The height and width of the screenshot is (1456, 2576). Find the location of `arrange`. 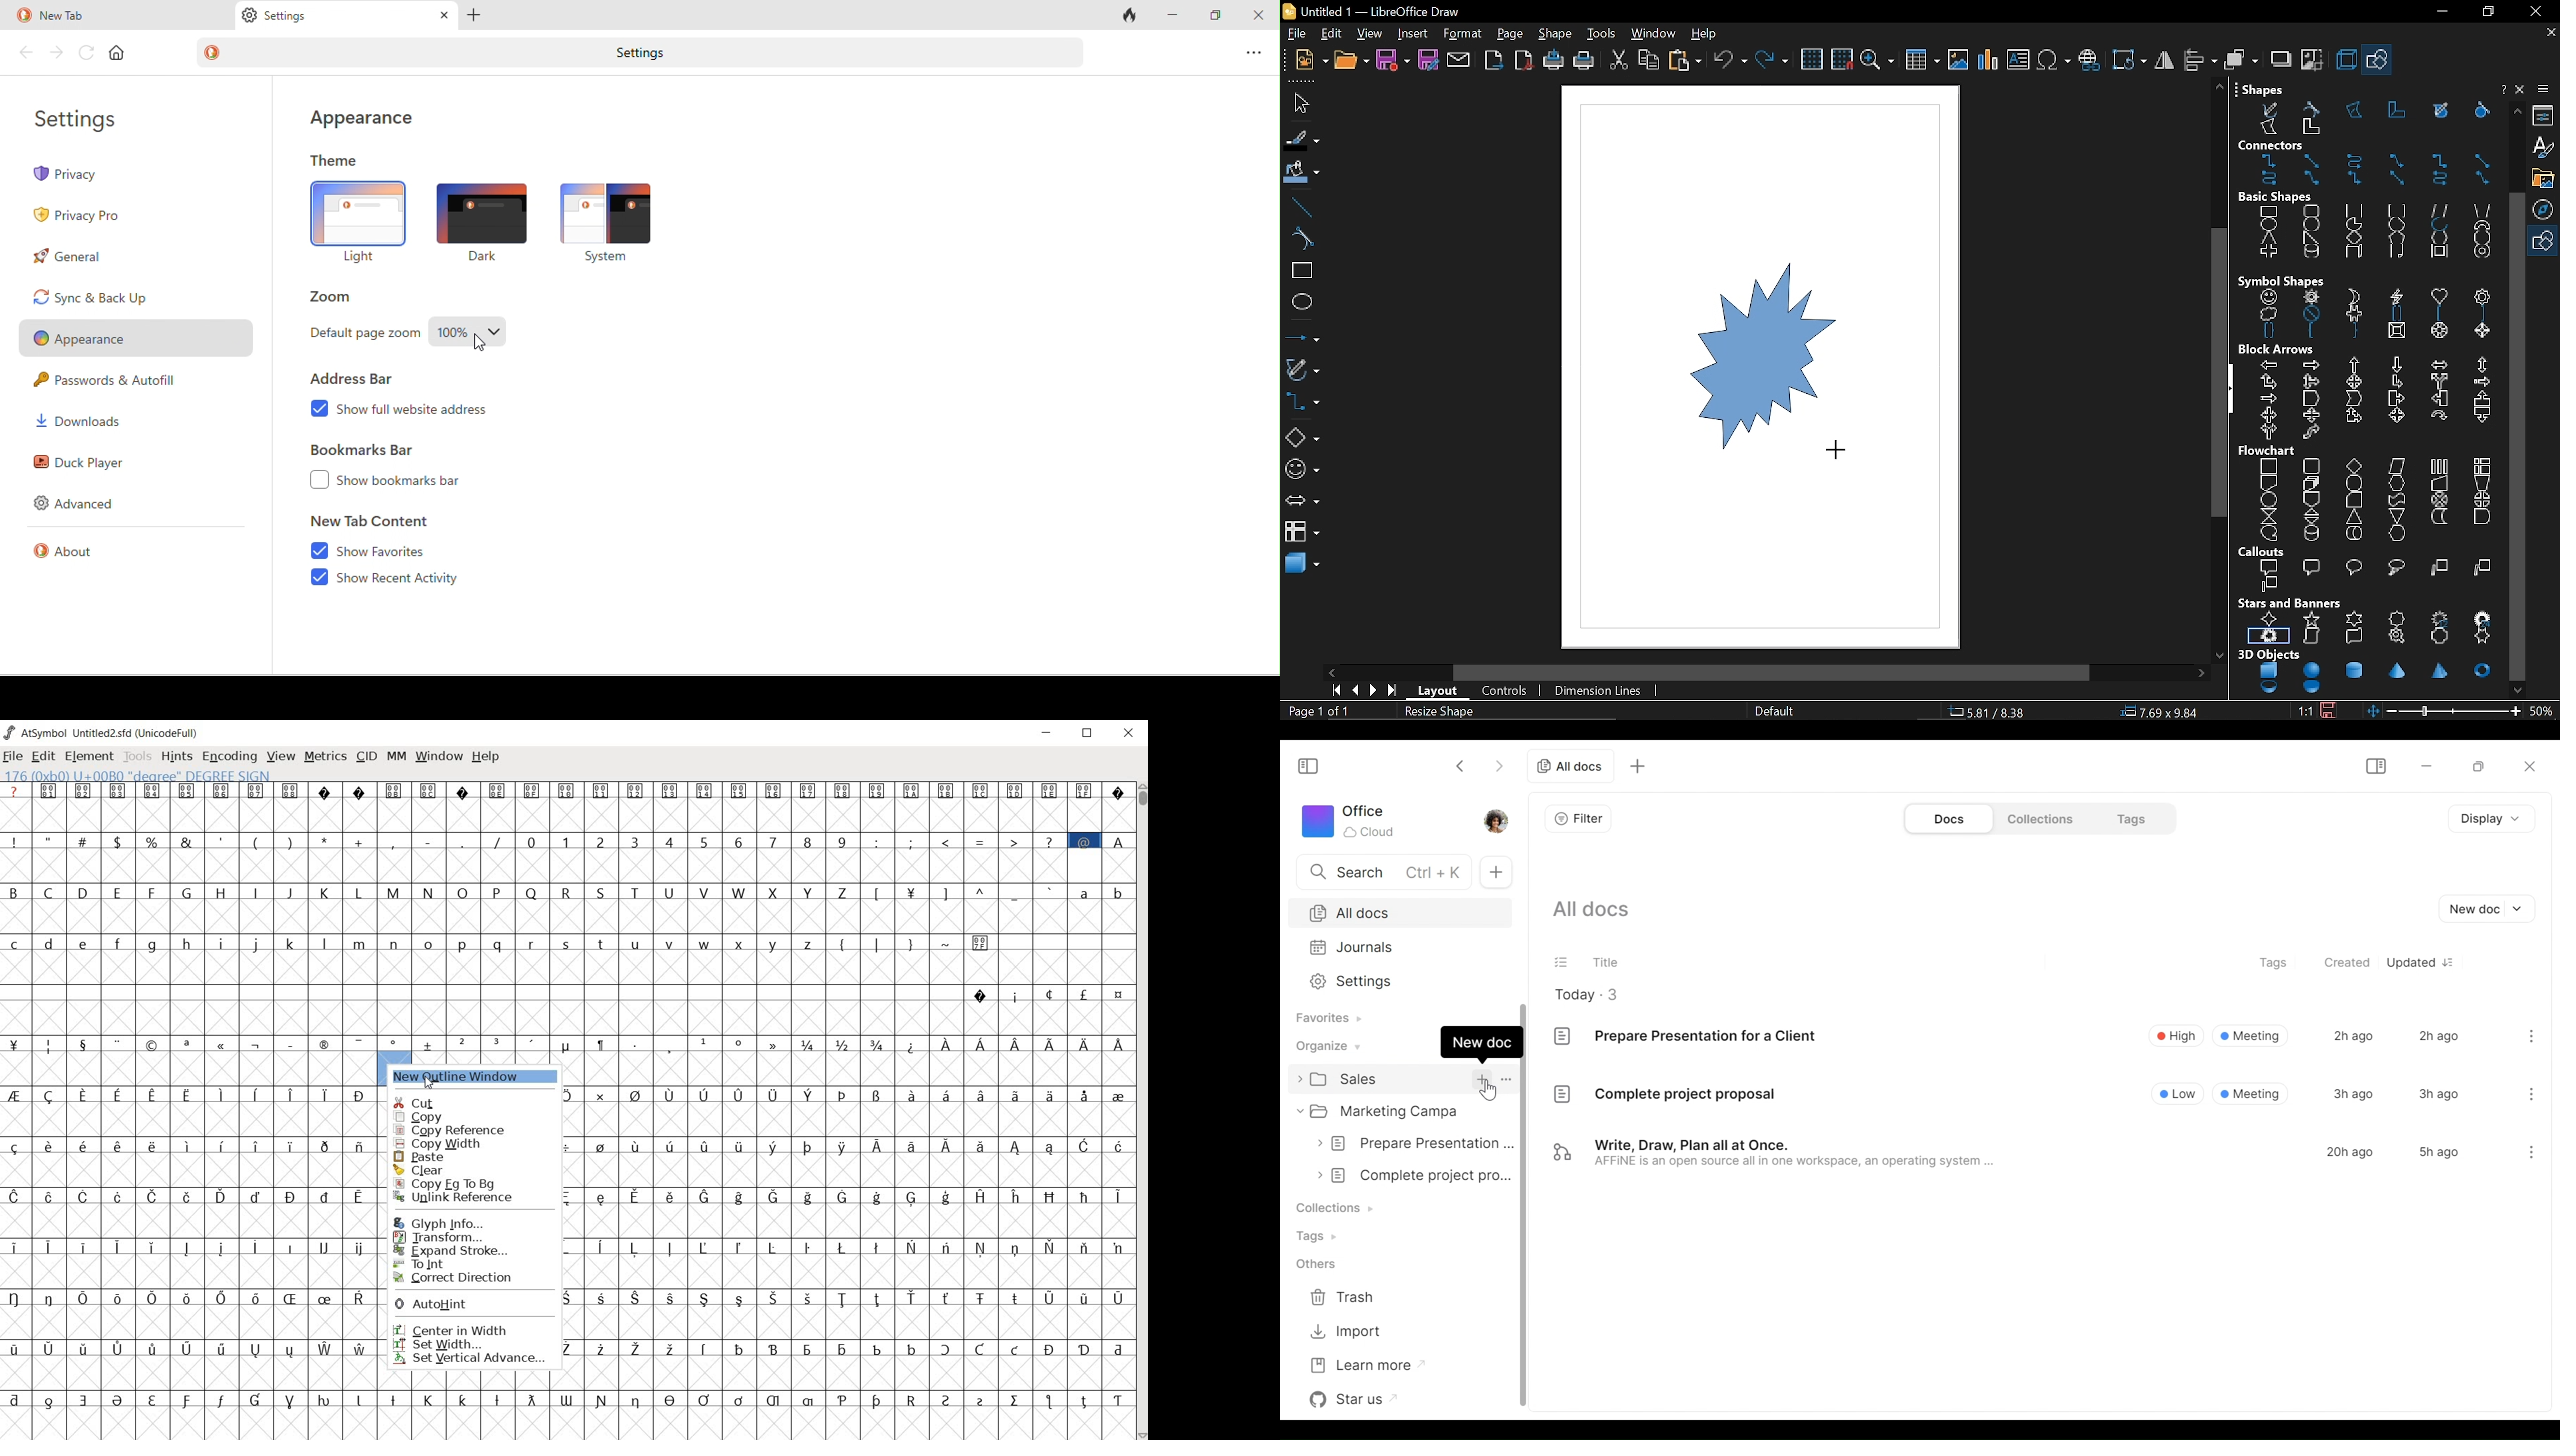

arrange is located at coordinates (2239, 60).